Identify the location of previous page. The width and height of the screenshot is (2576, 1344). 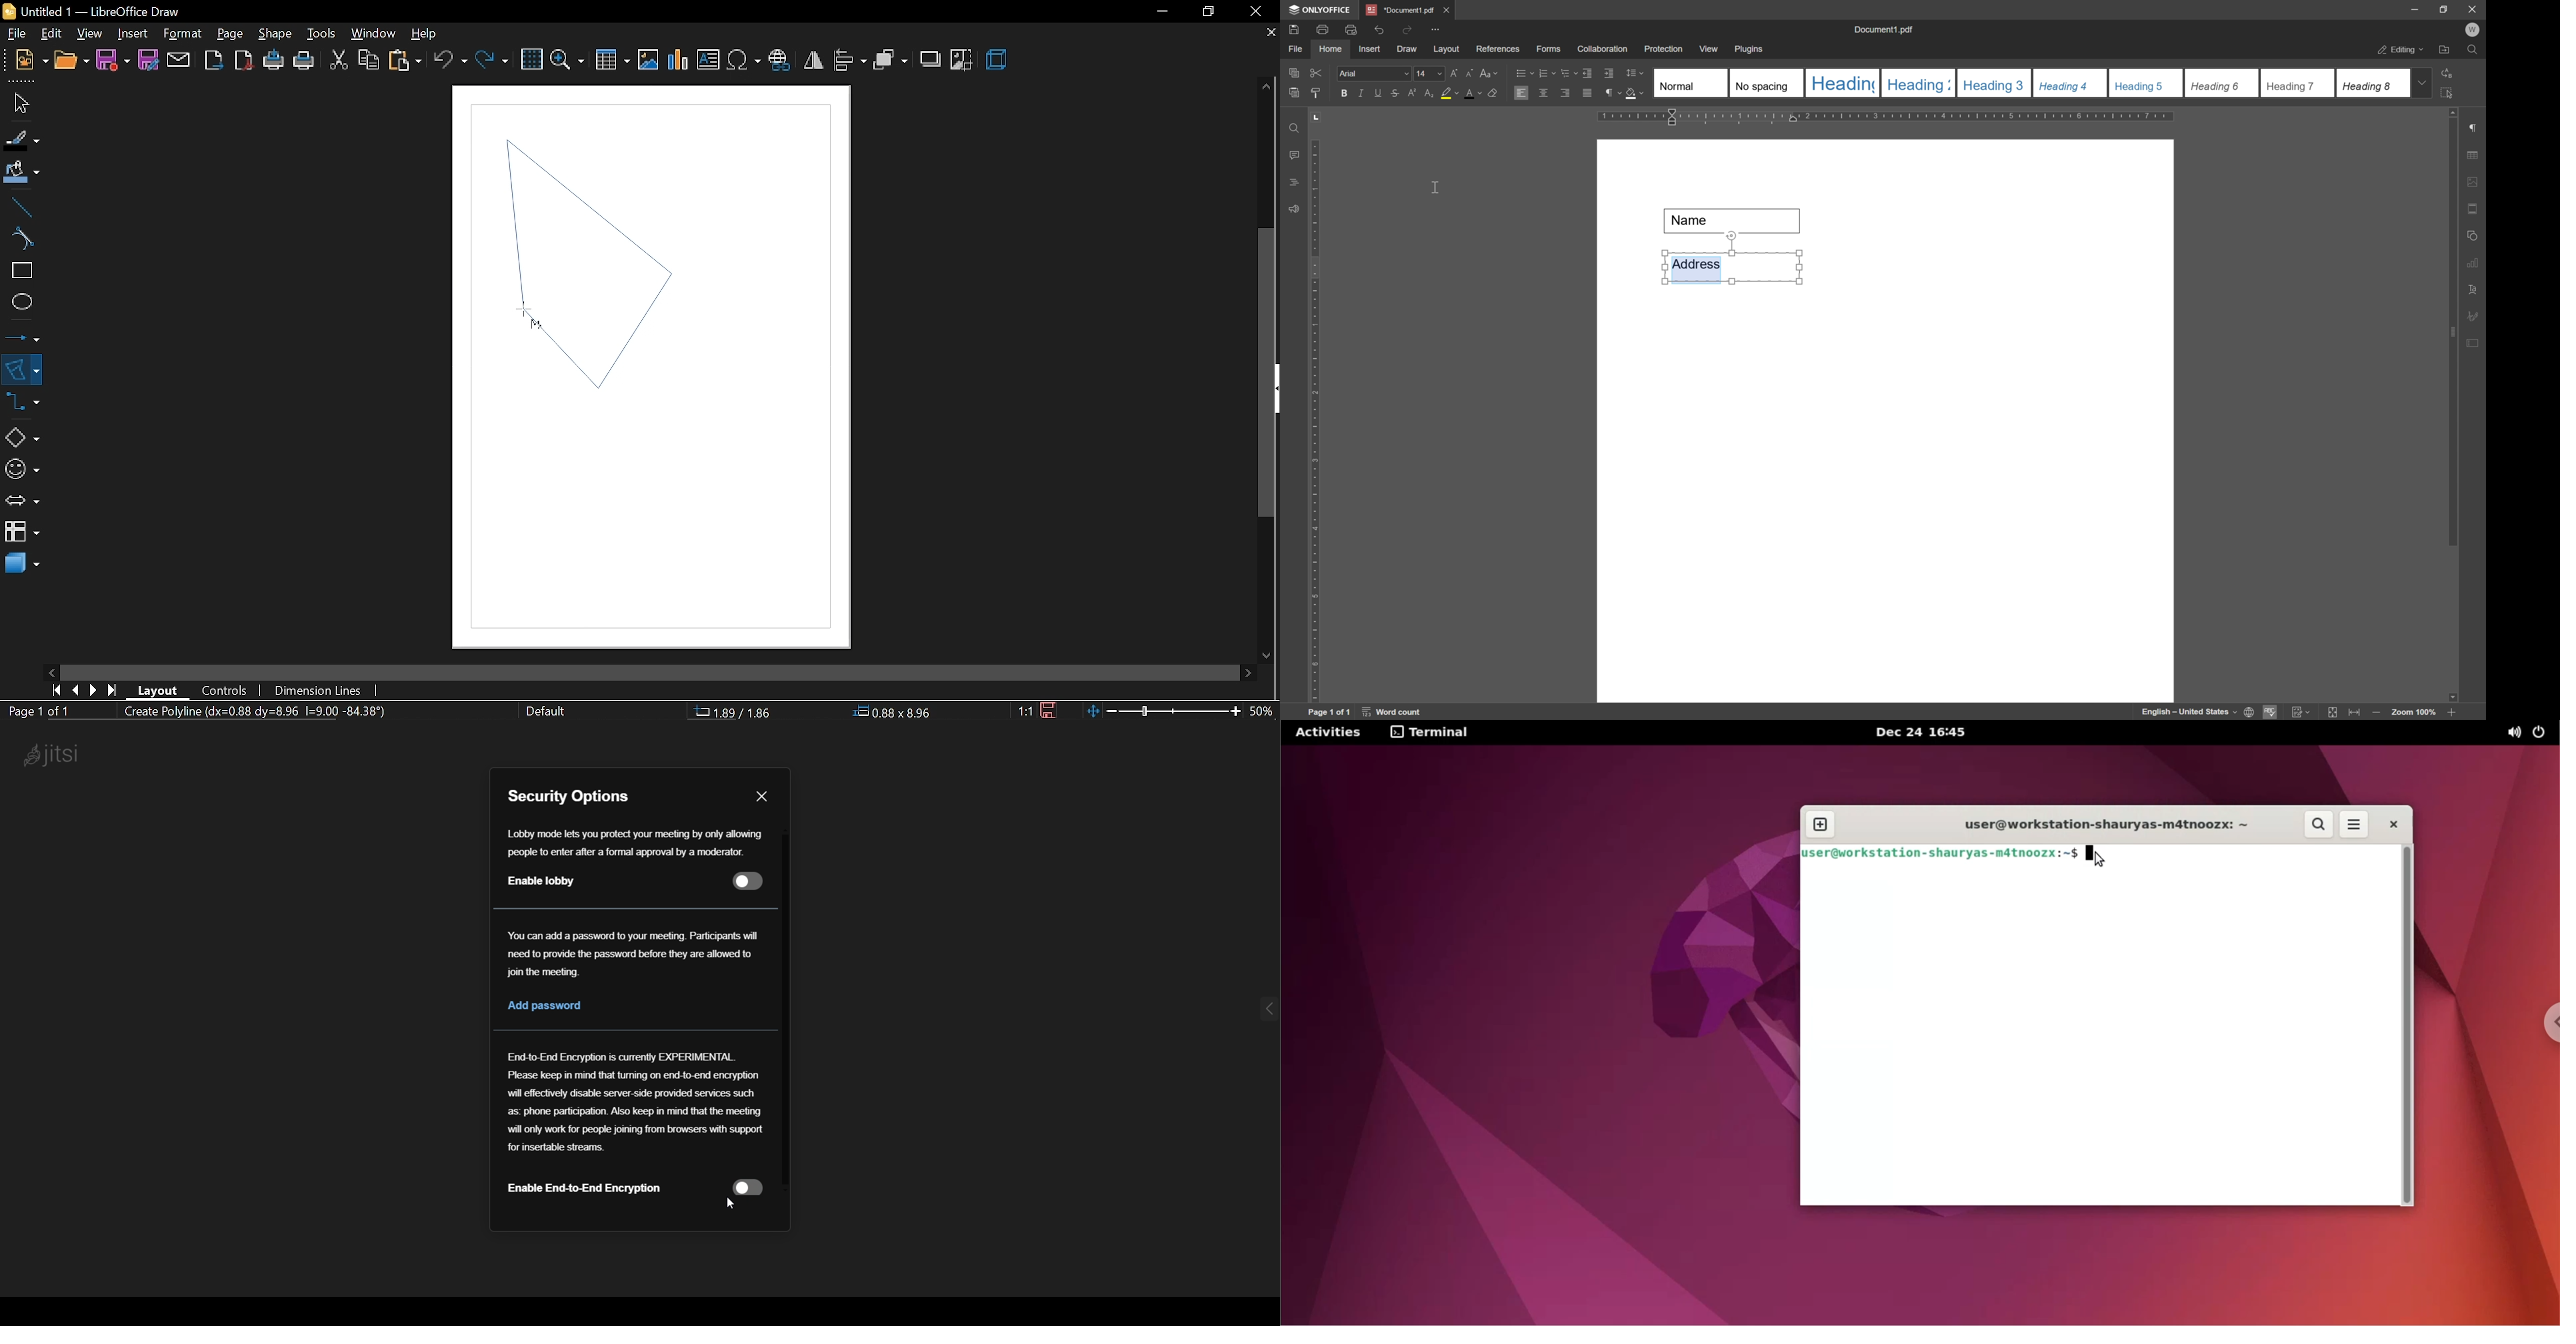
(77, 689).